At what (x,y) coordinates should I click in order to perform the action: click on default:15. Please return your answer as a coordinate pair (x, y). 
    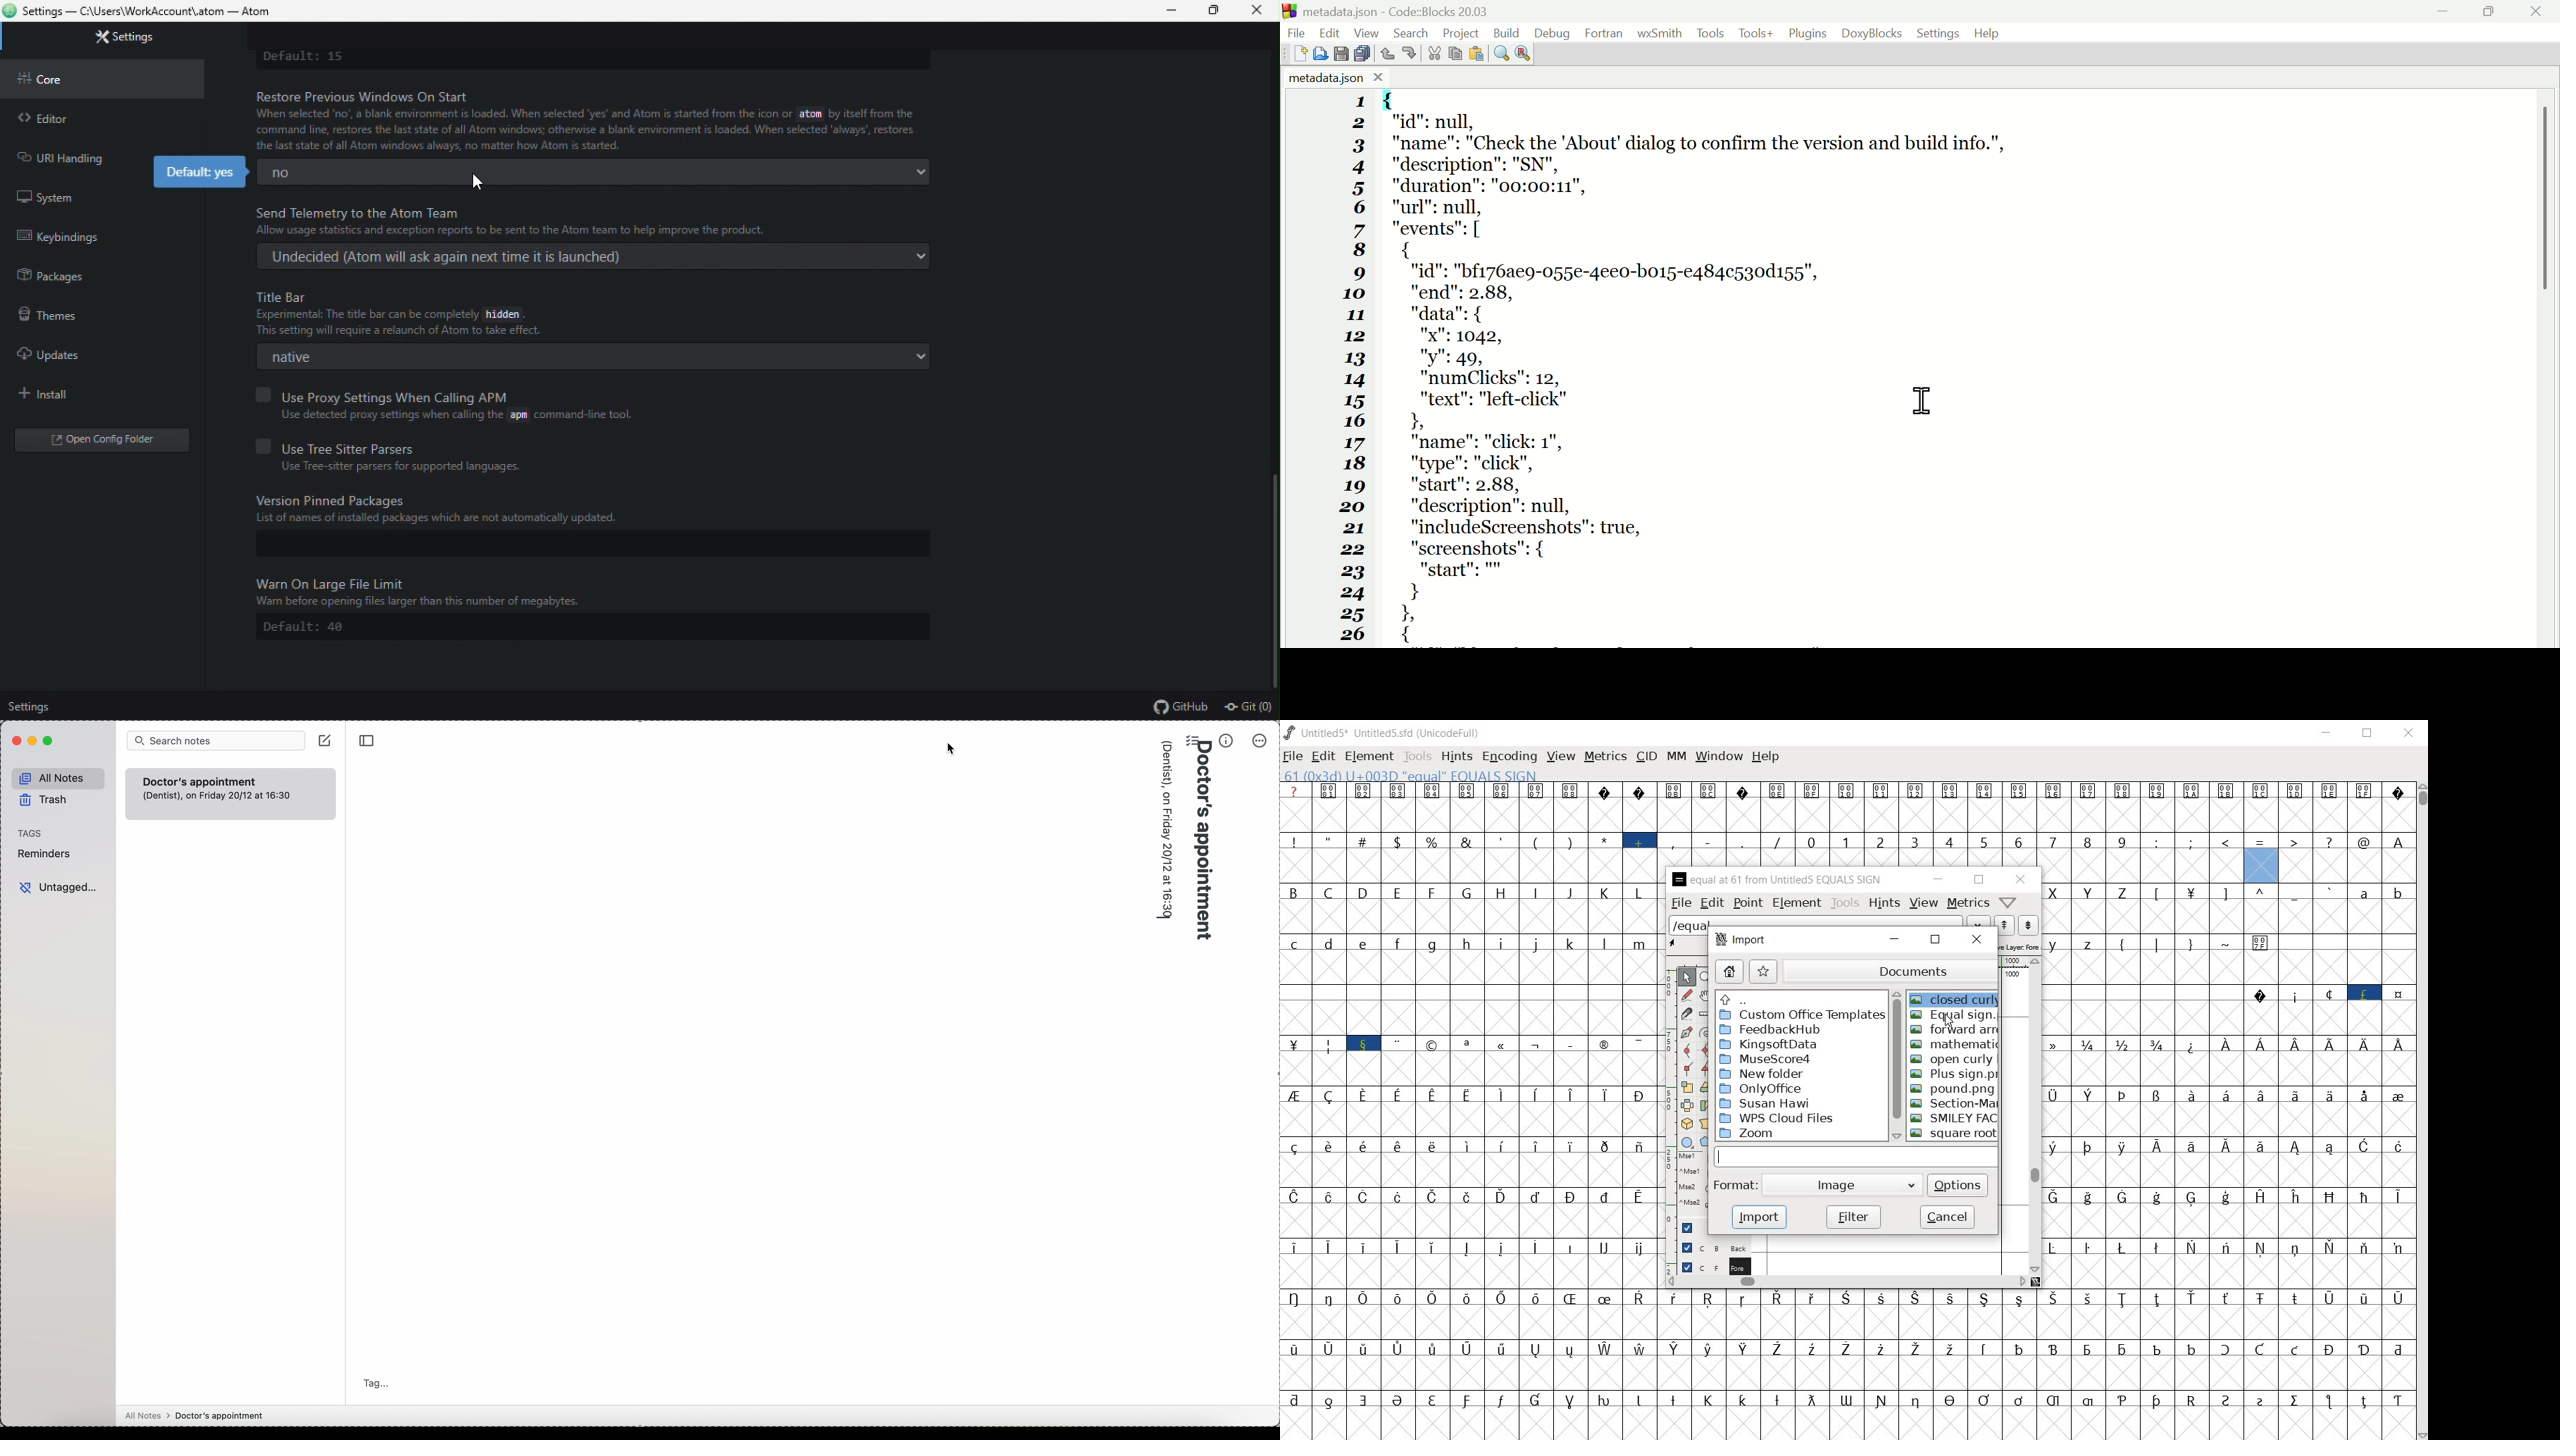
    Looking at the image, I should click on (336, 57).